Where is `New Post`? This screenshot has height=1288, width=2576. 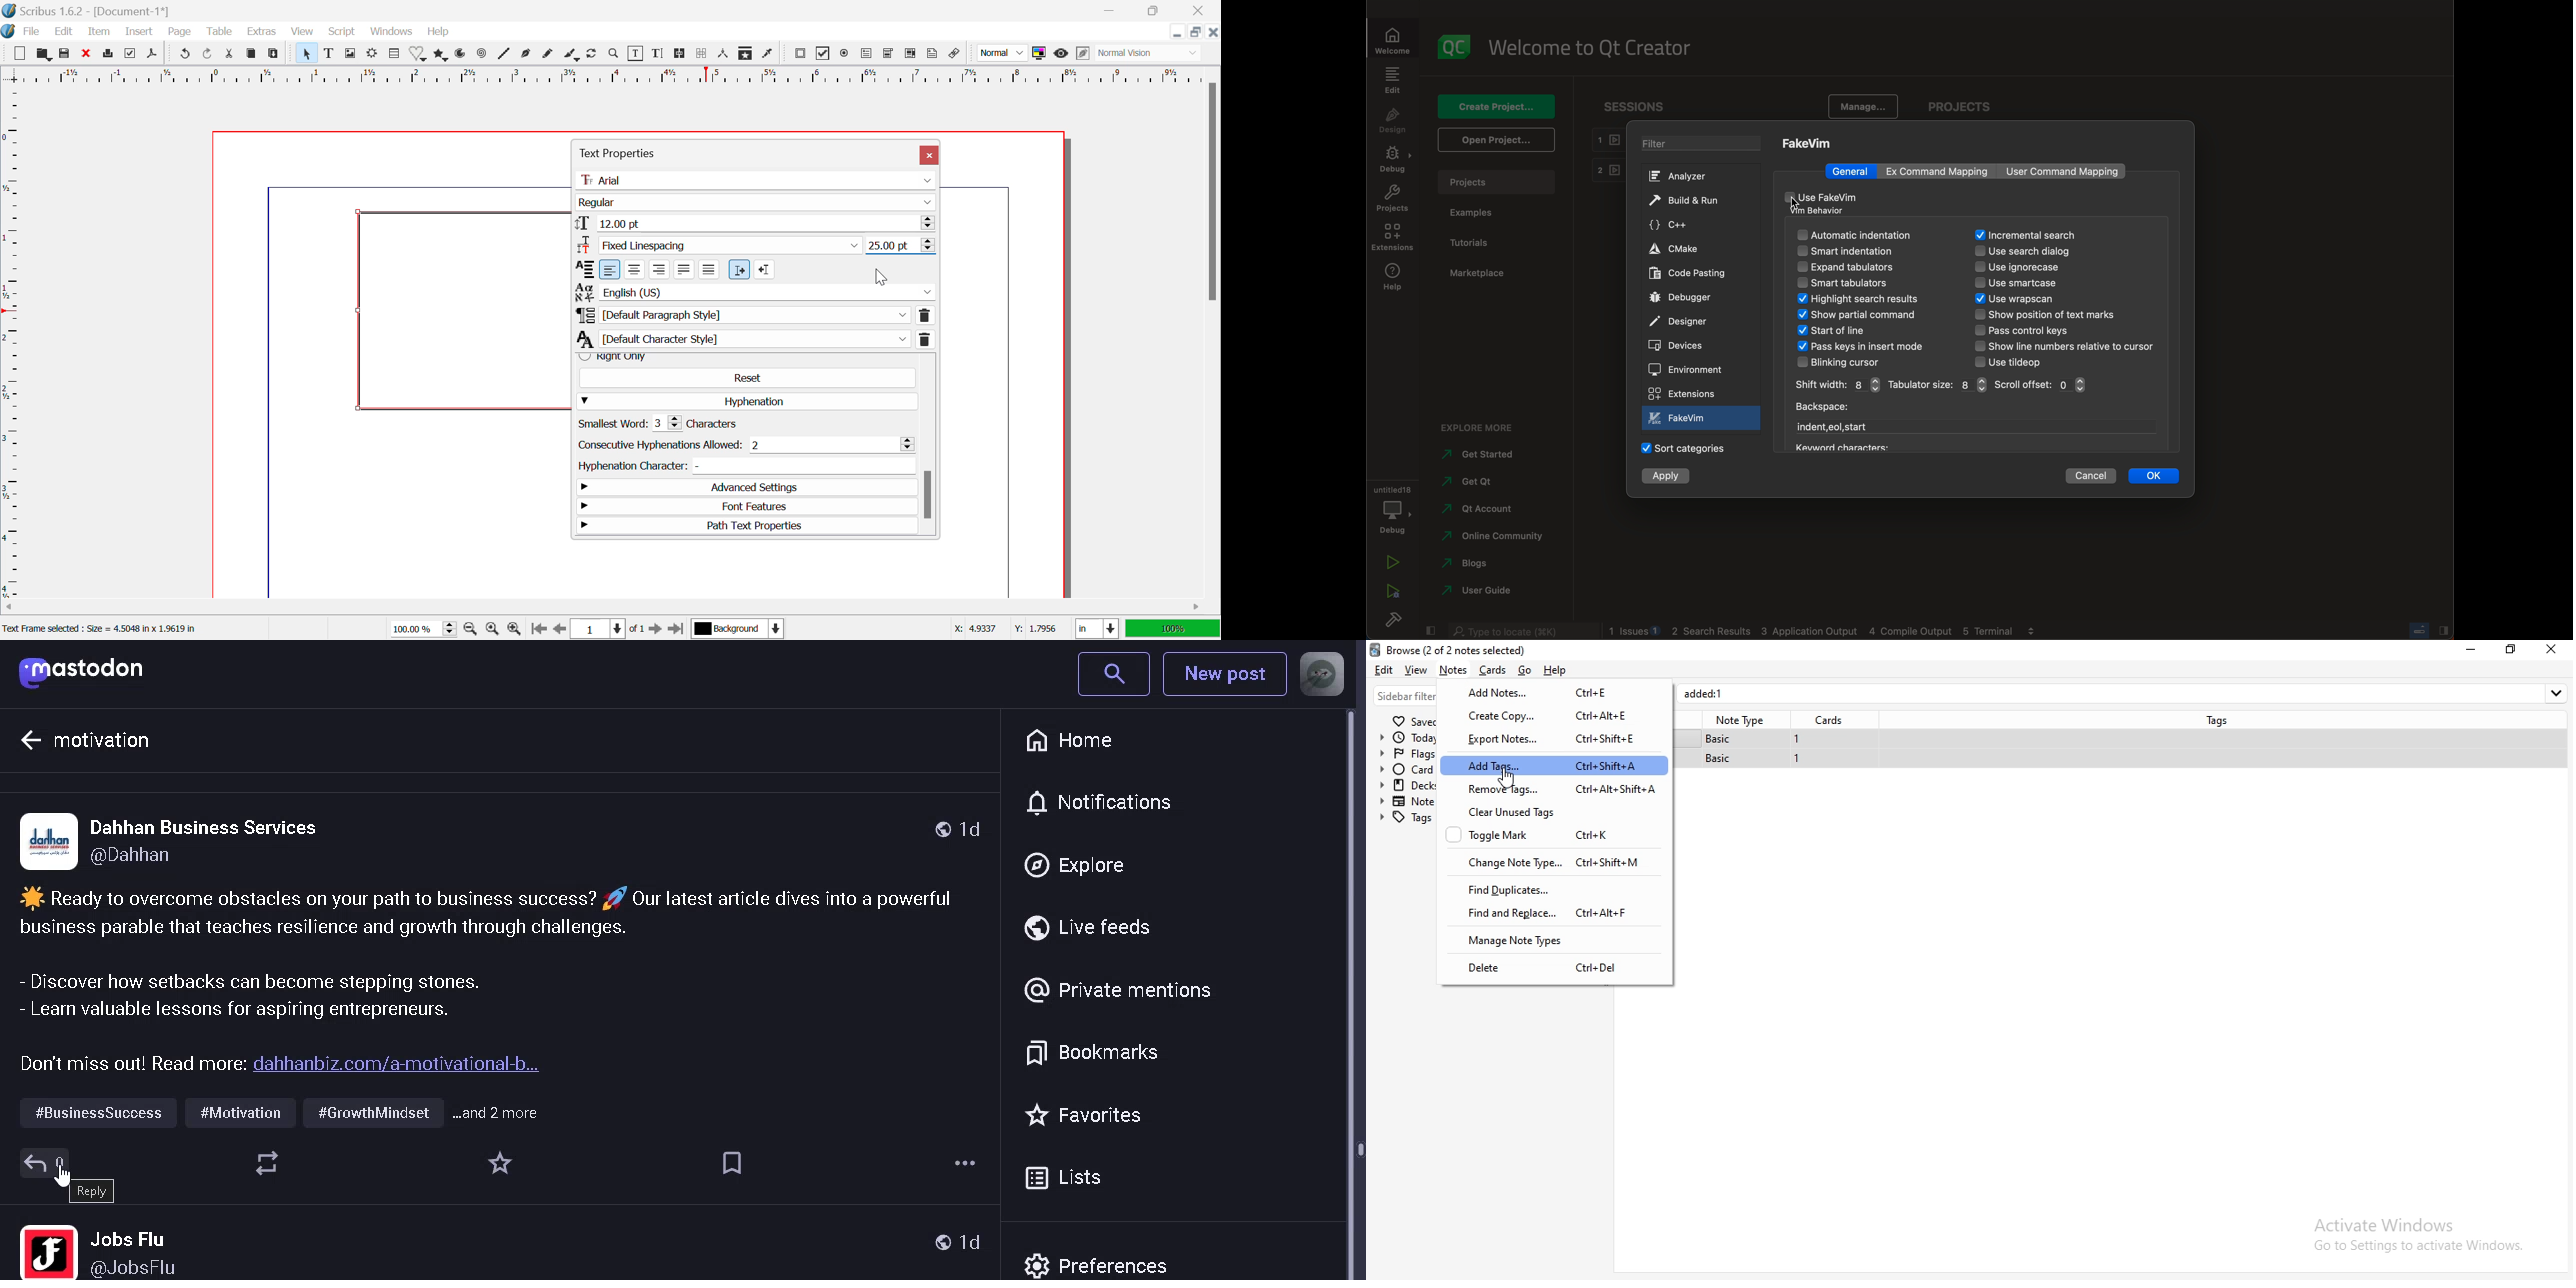 New Post is located at coordinates (1223, 677).